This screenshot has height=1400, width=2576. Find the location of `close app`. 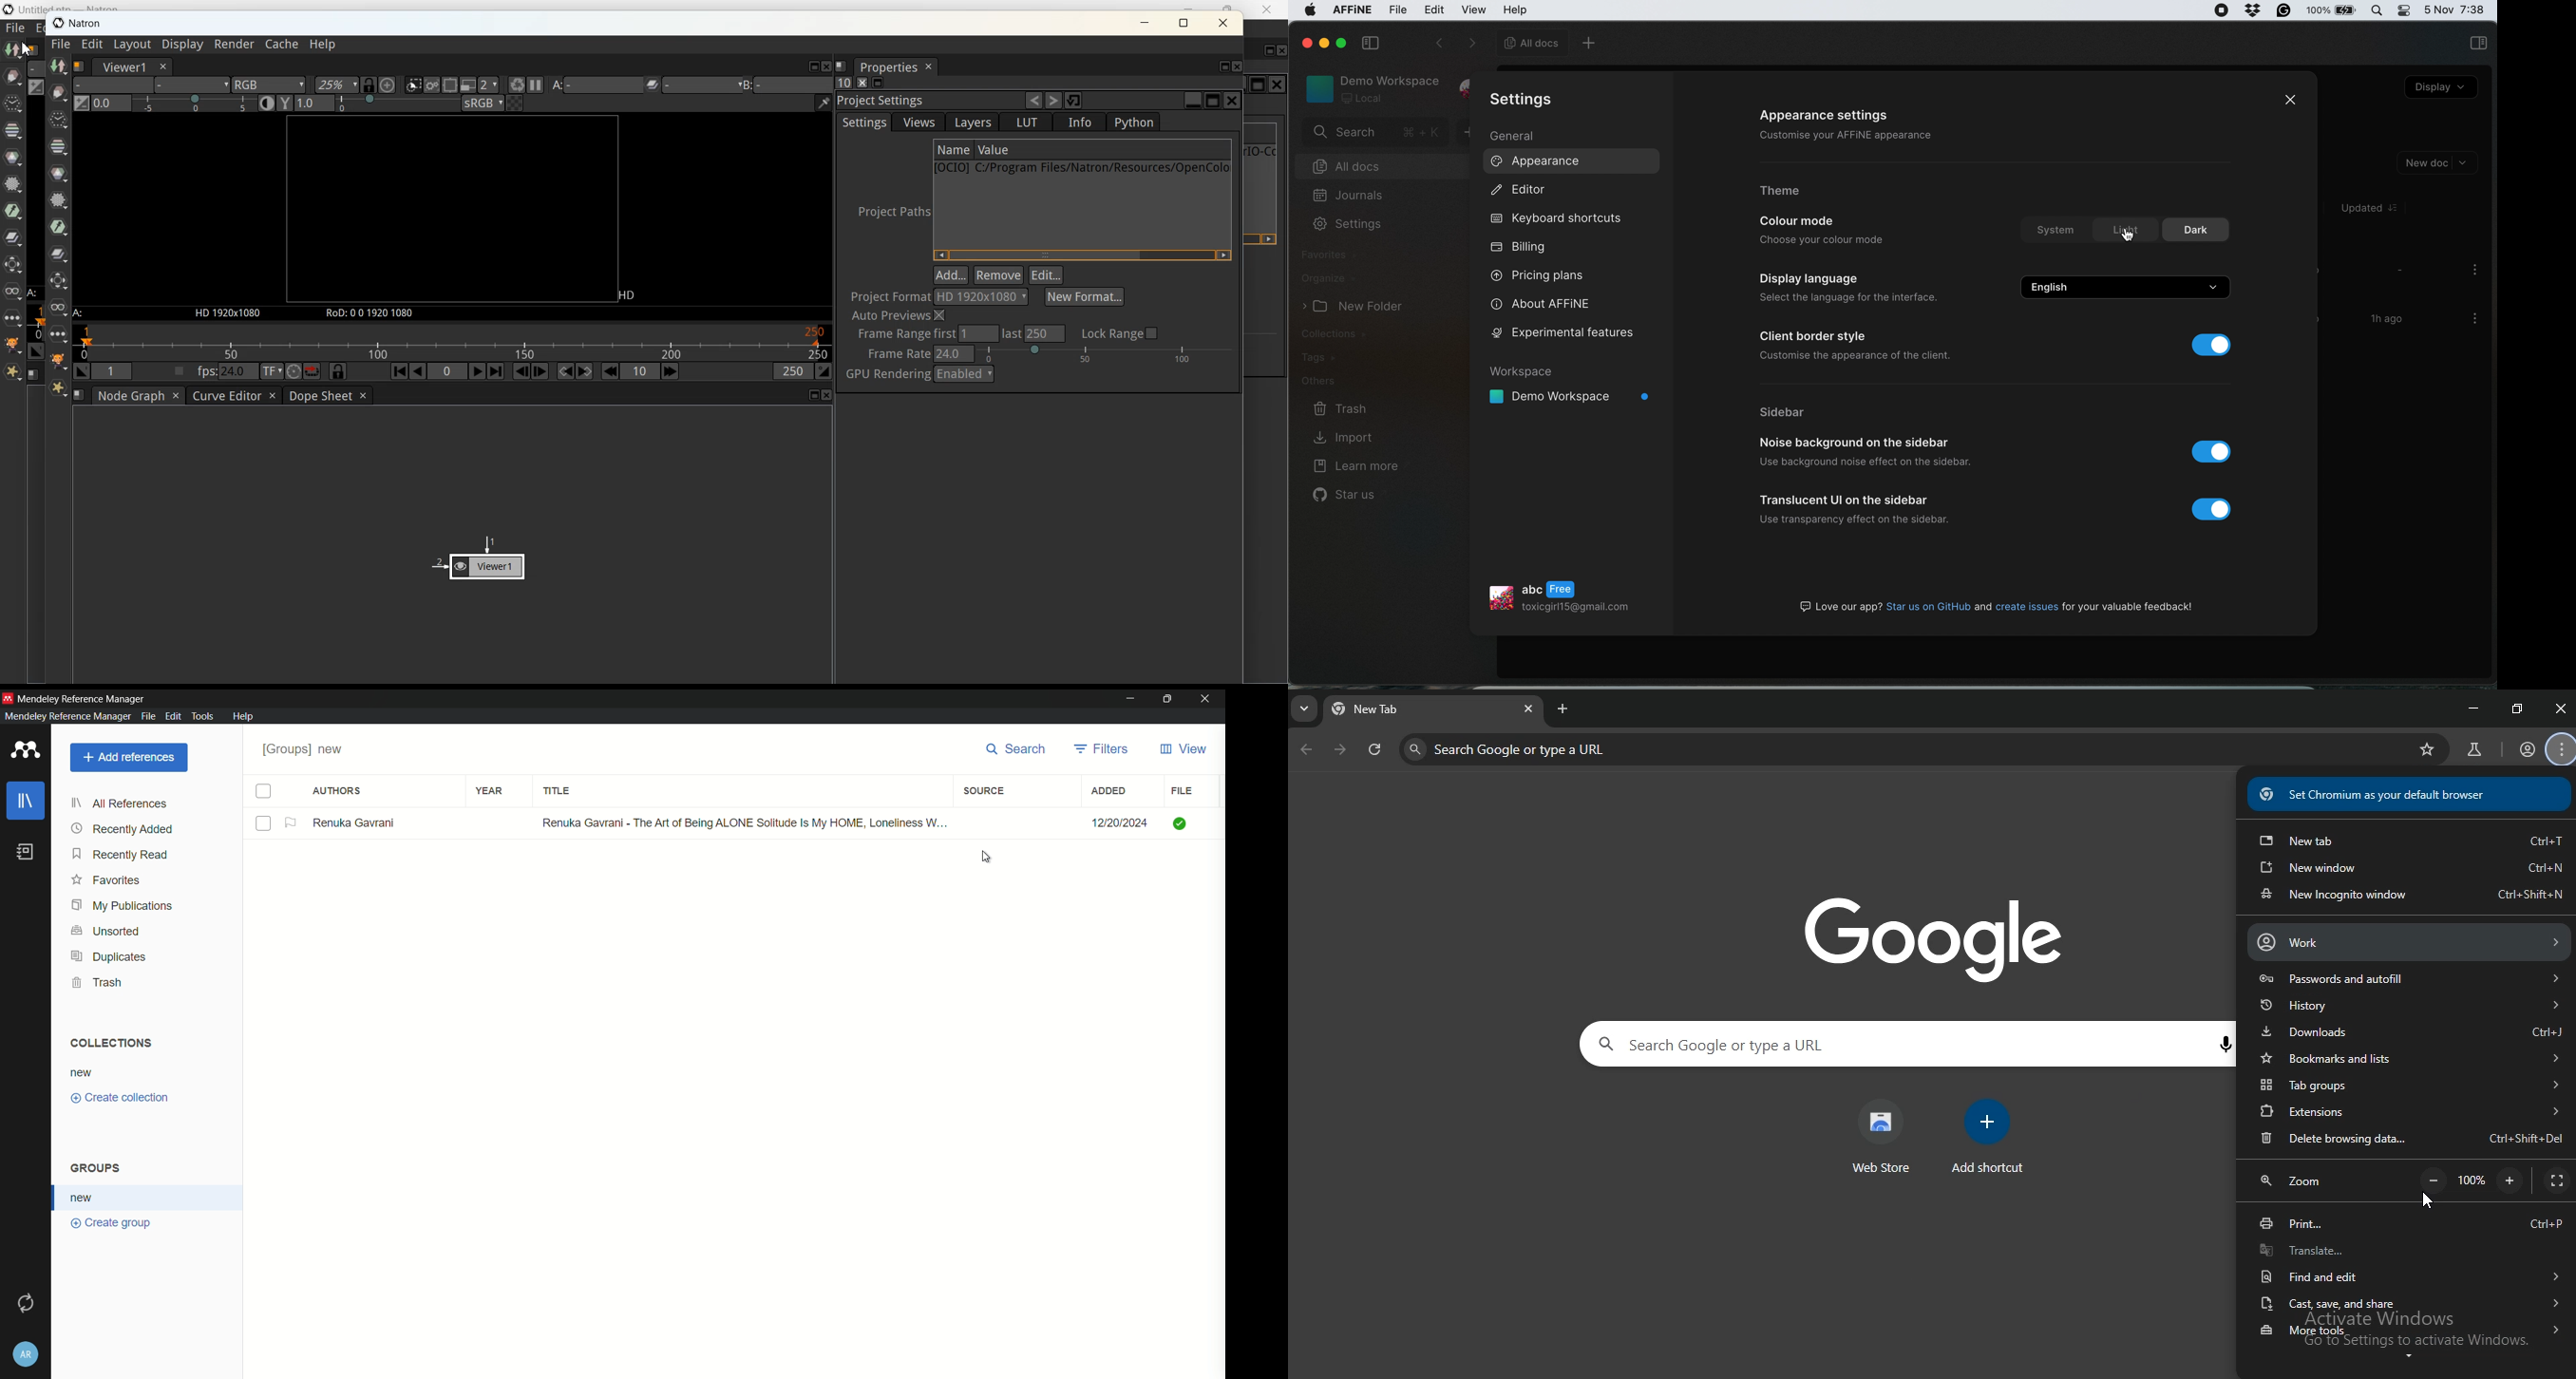

close app is located at coordinates (1208, 698).